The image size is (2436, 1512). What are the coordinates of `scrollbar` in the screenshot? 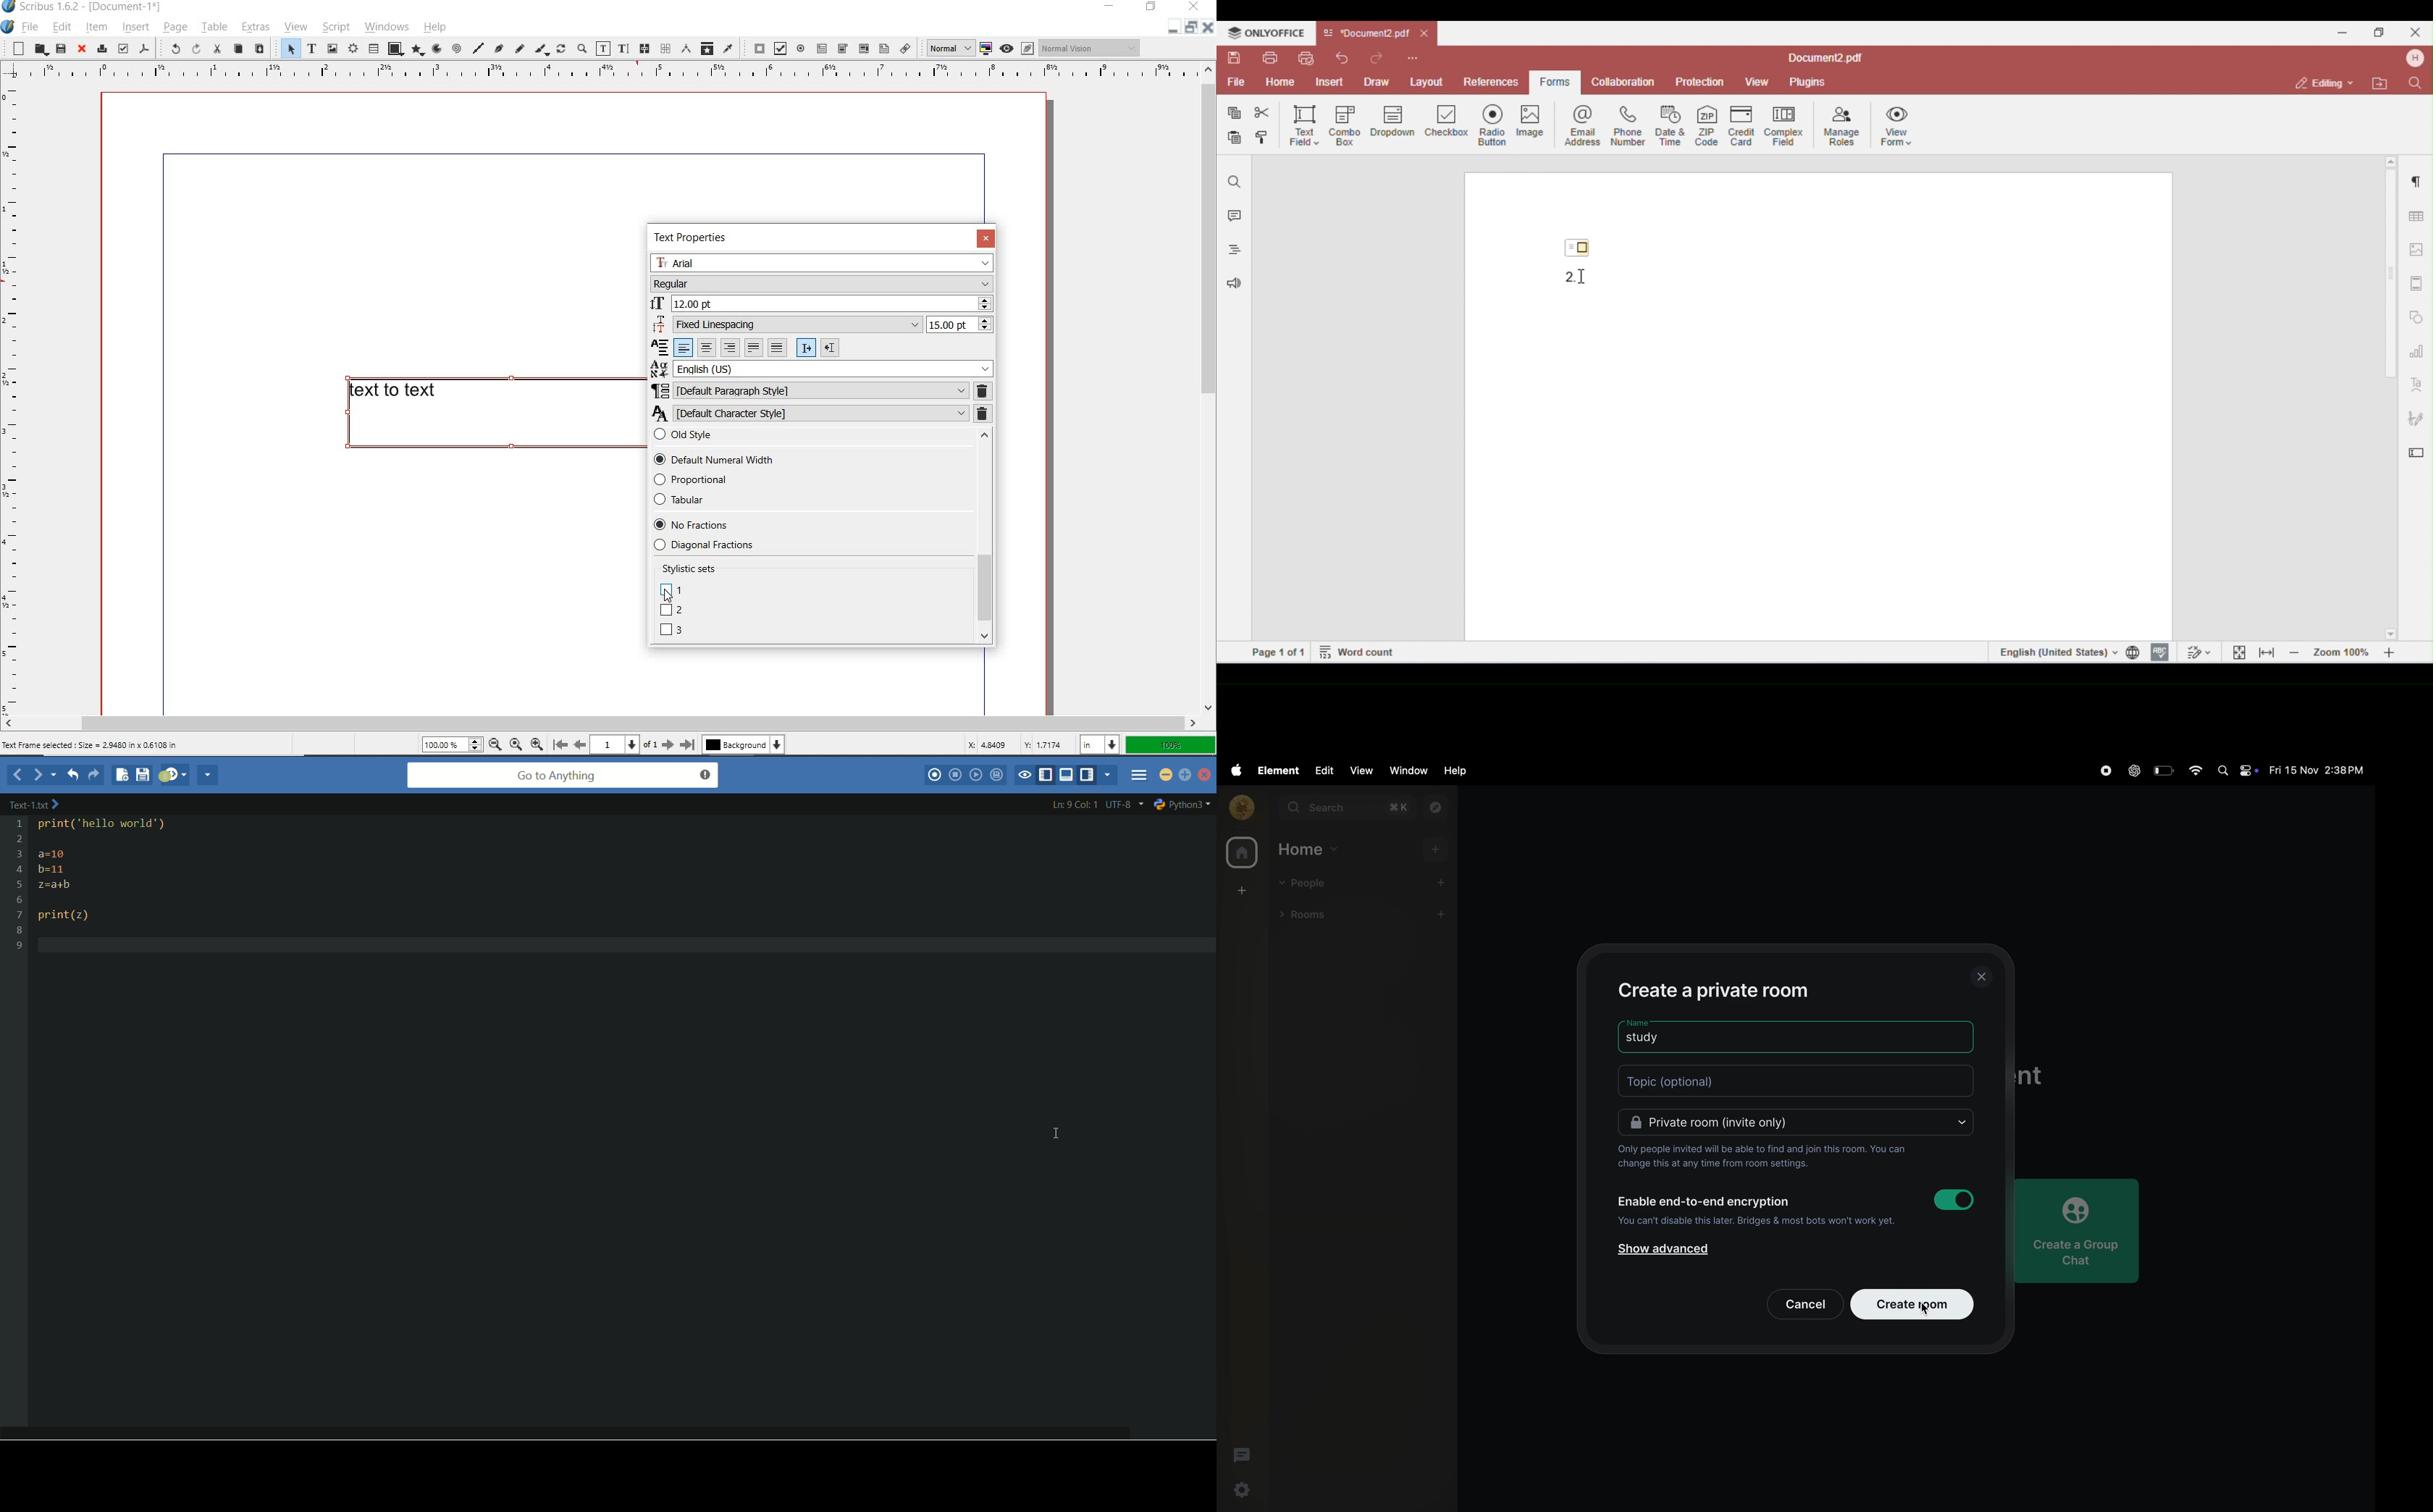 It's located at (1208, 387).